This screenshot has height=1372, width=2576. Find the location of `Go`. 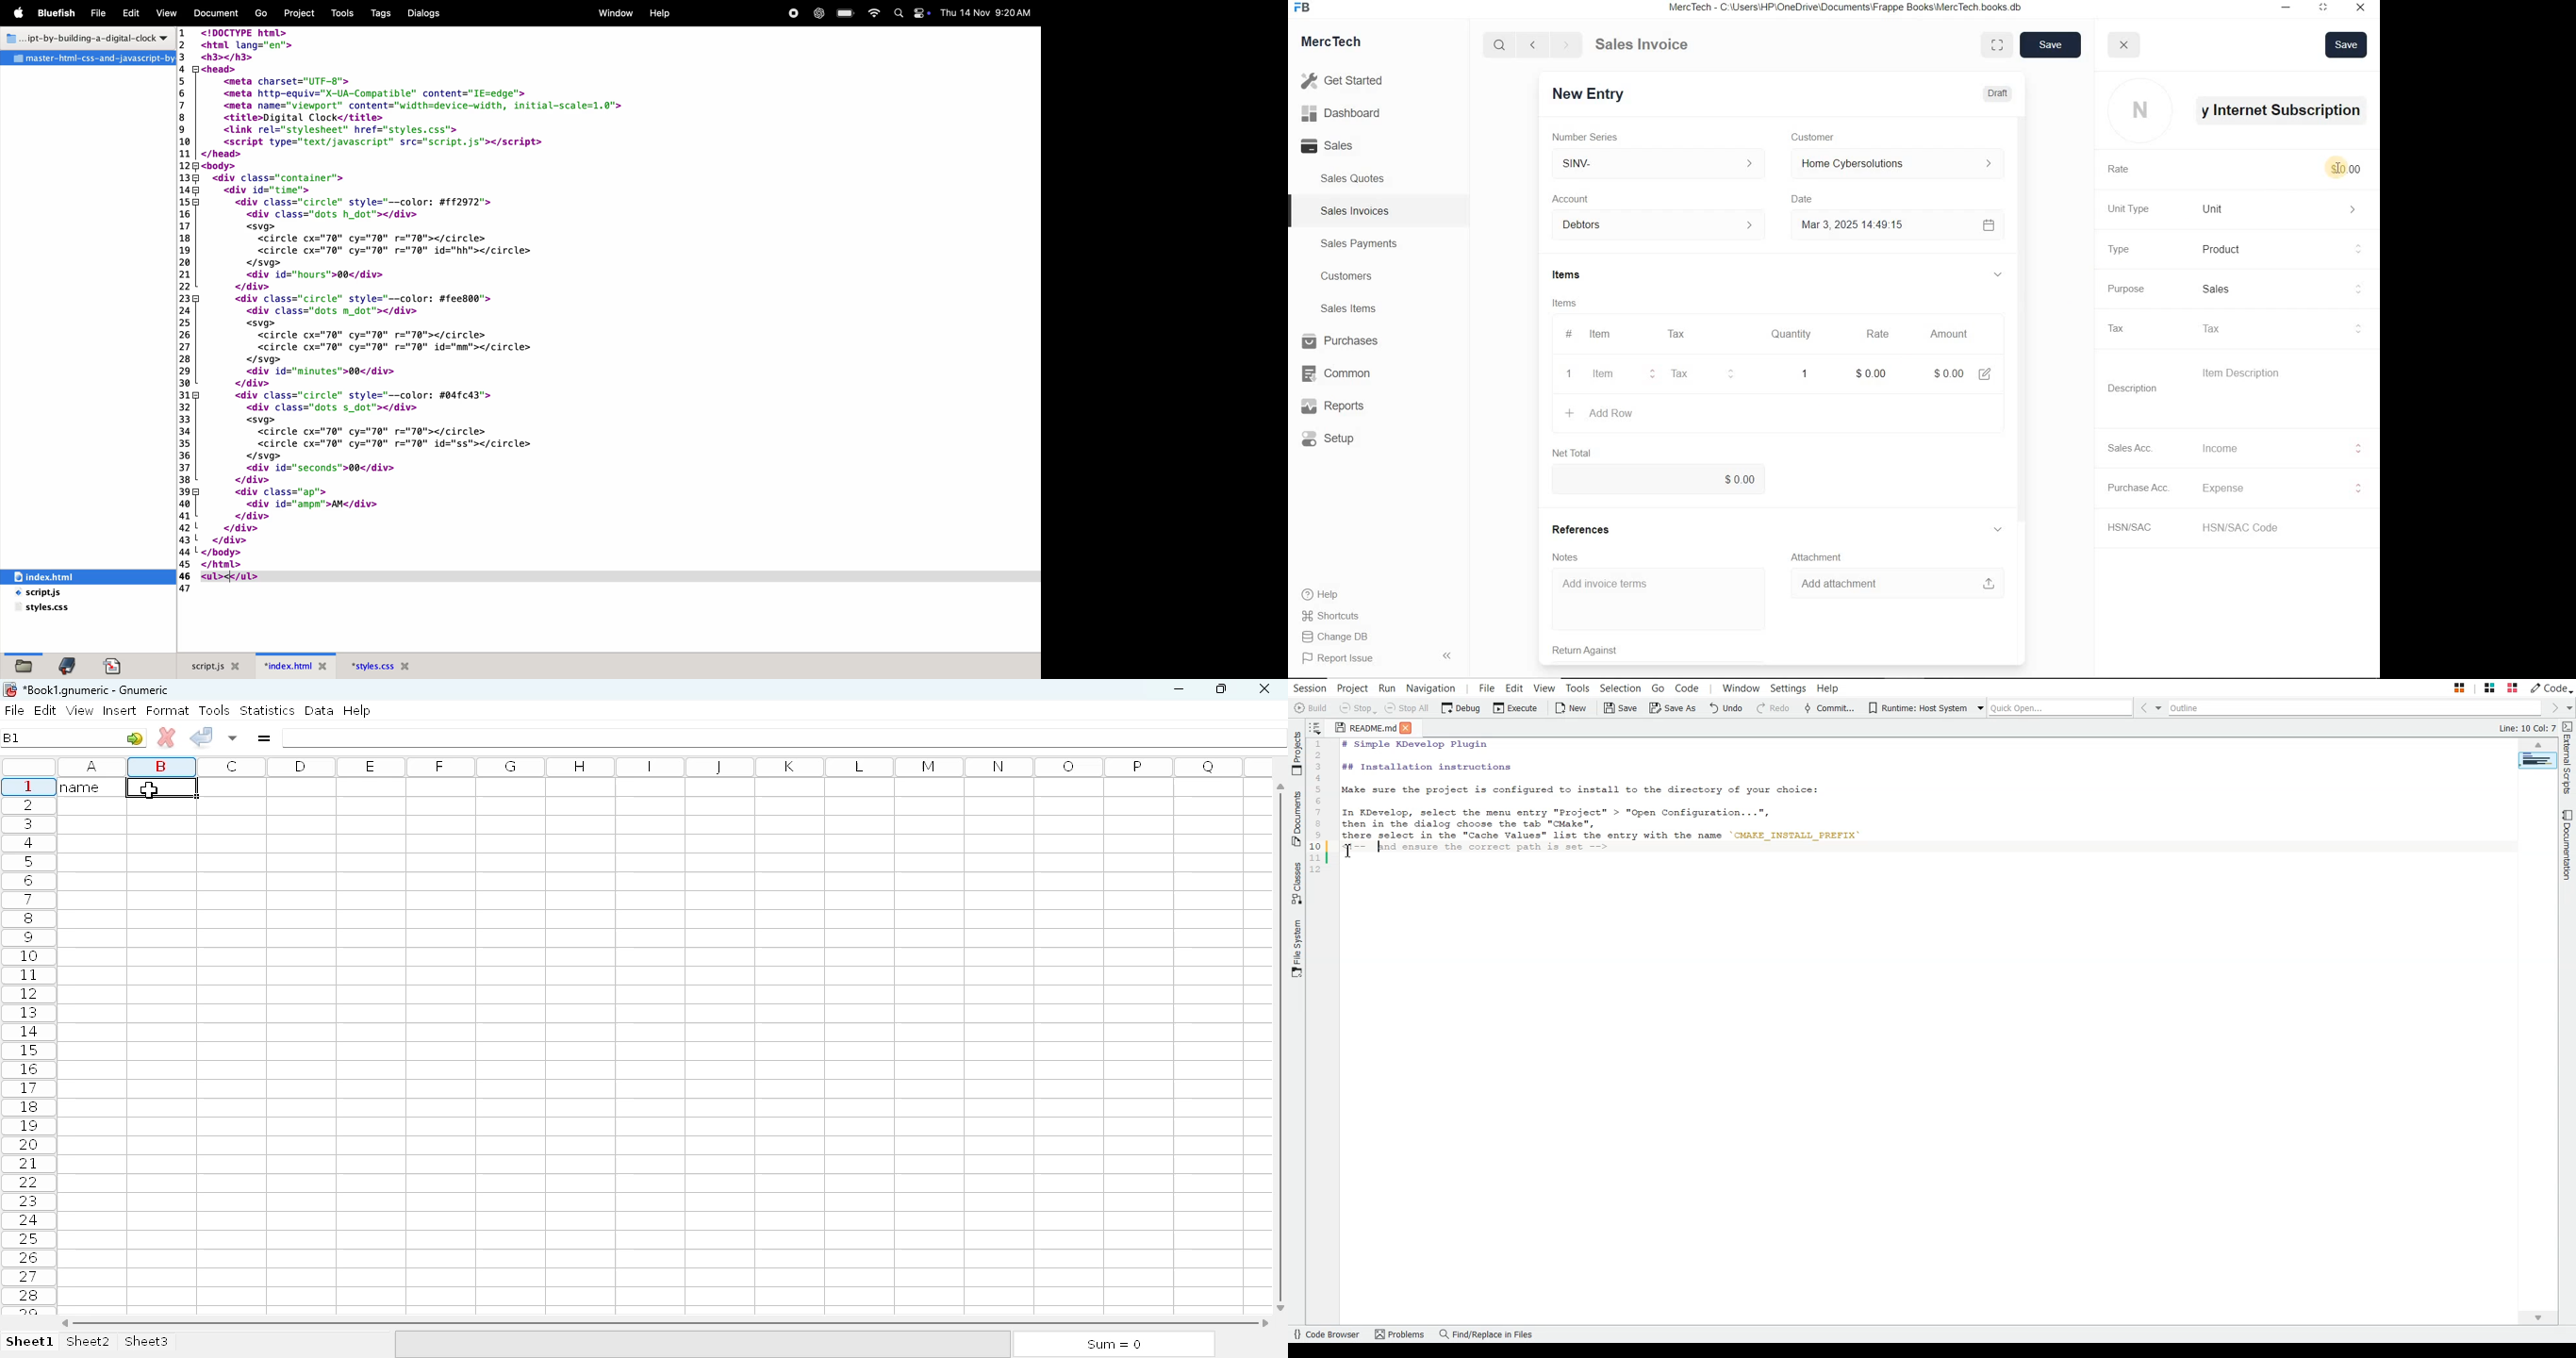

Go is located at coordinates (262, 14).